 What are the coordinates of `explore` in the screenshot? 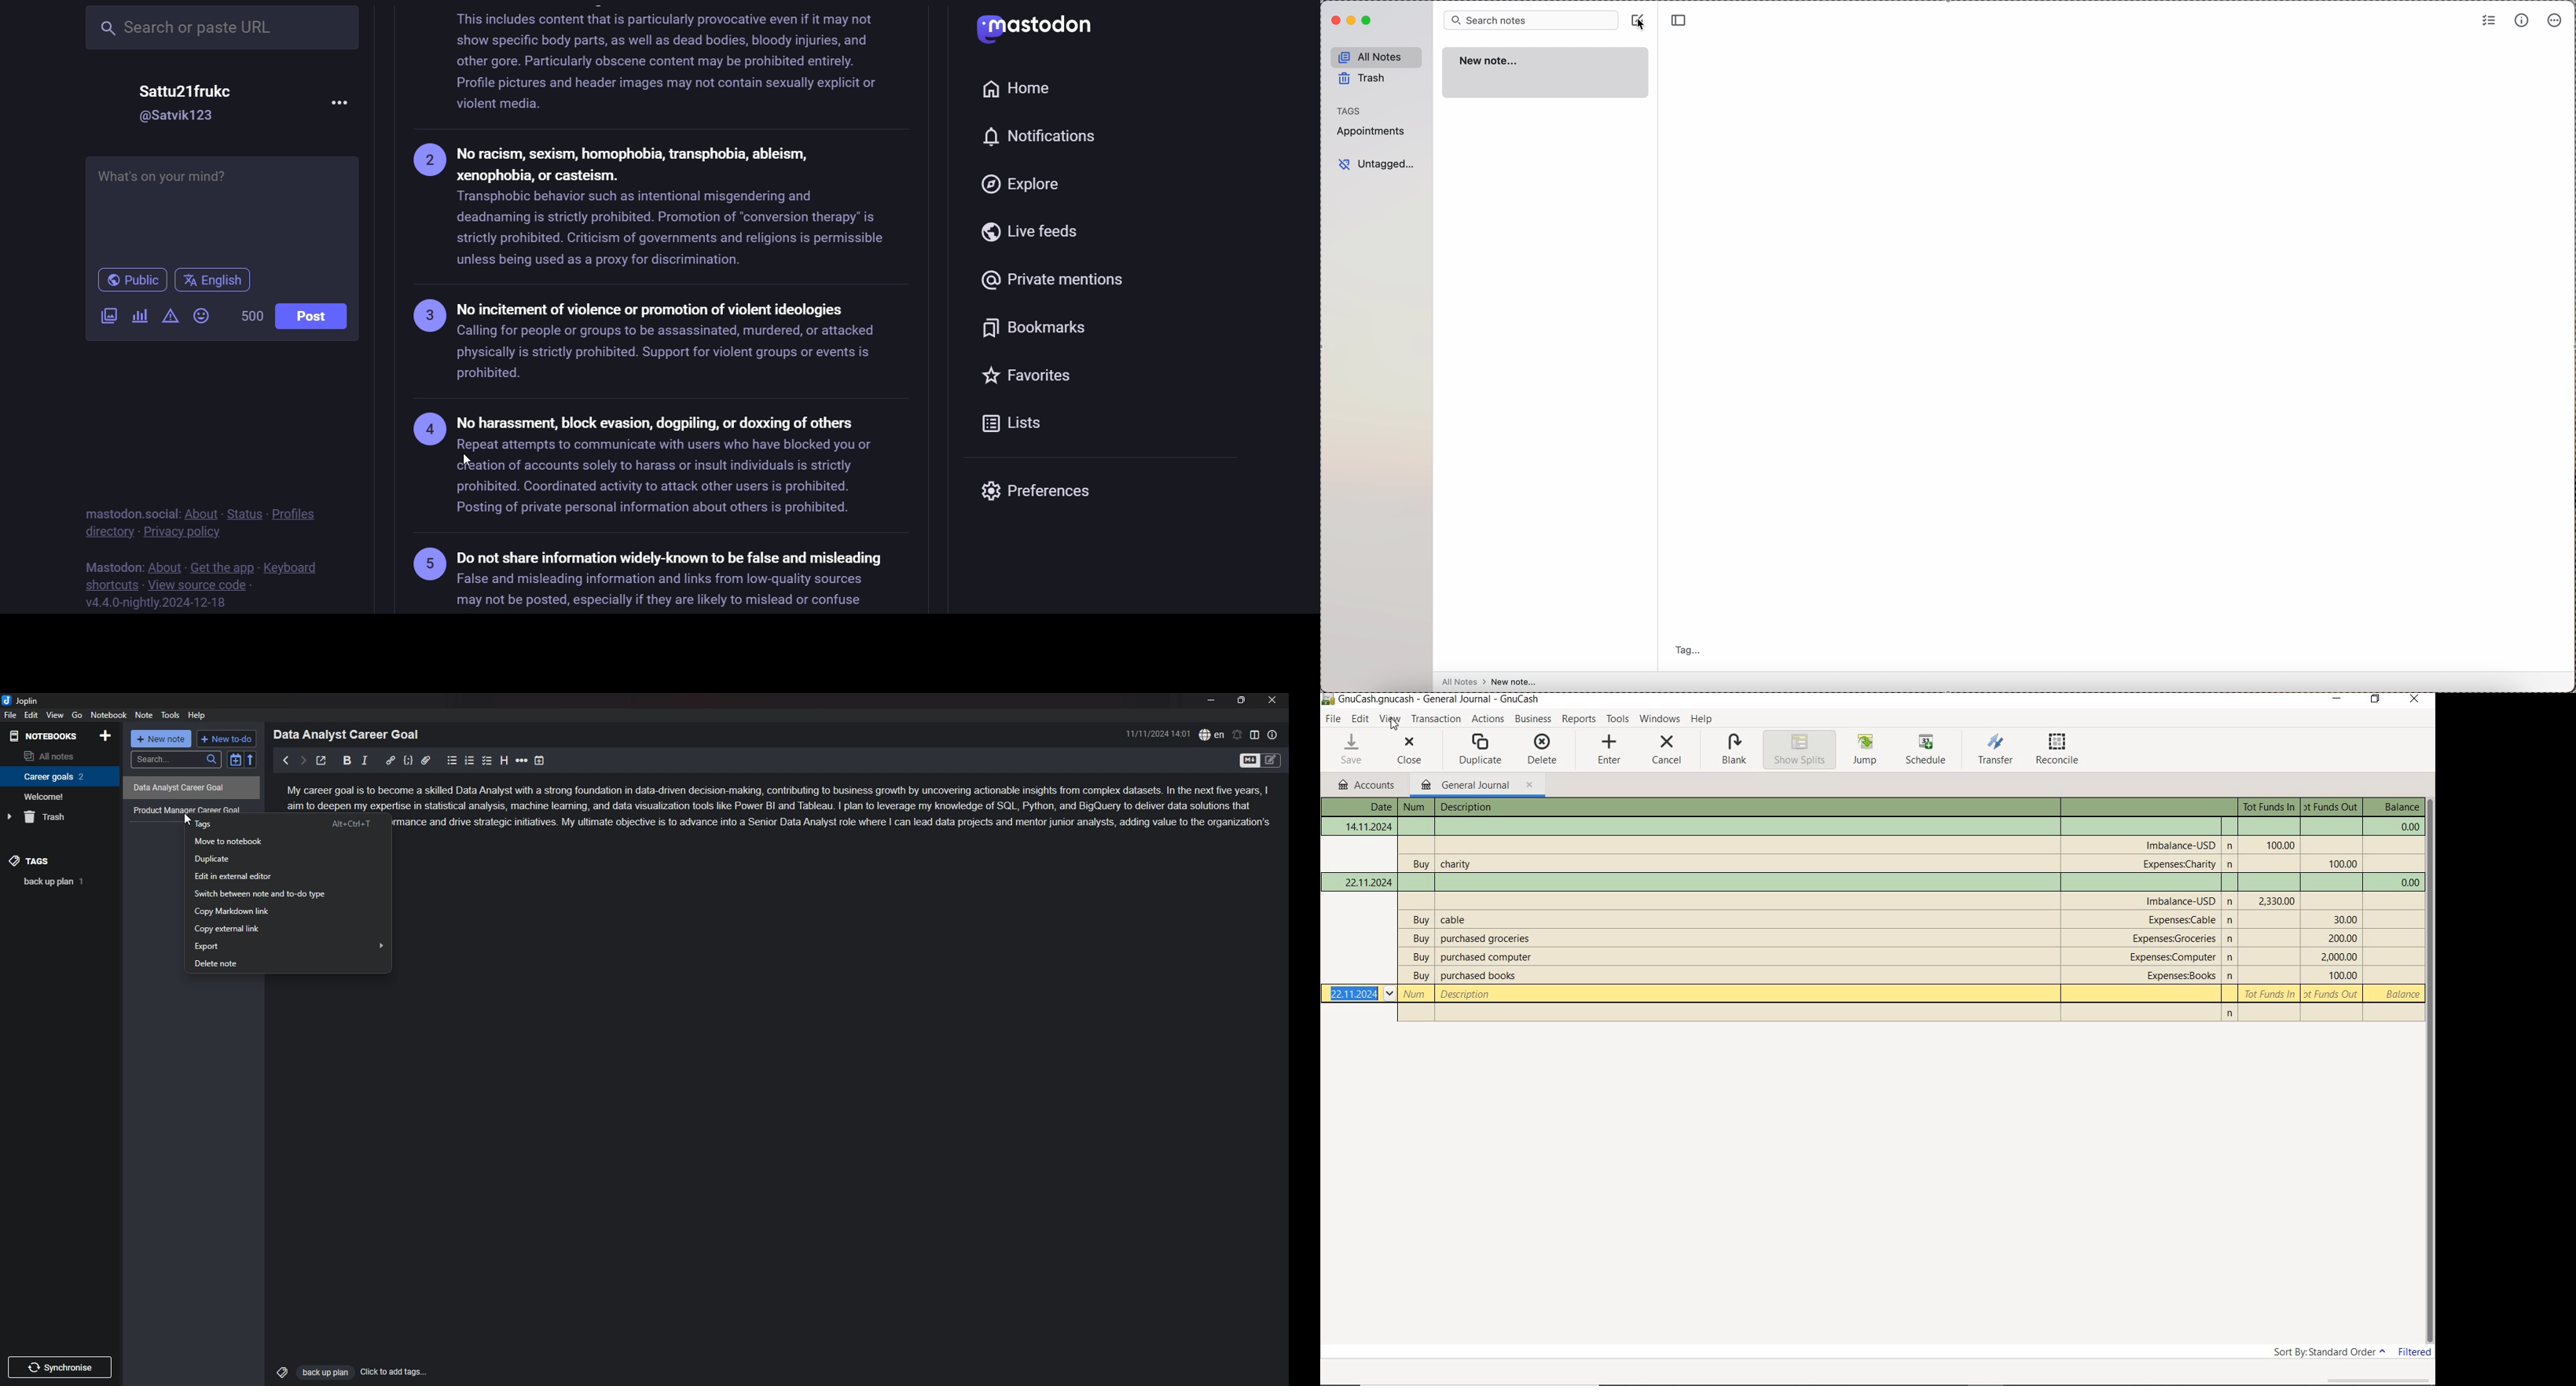 It's located at (1024, 187).